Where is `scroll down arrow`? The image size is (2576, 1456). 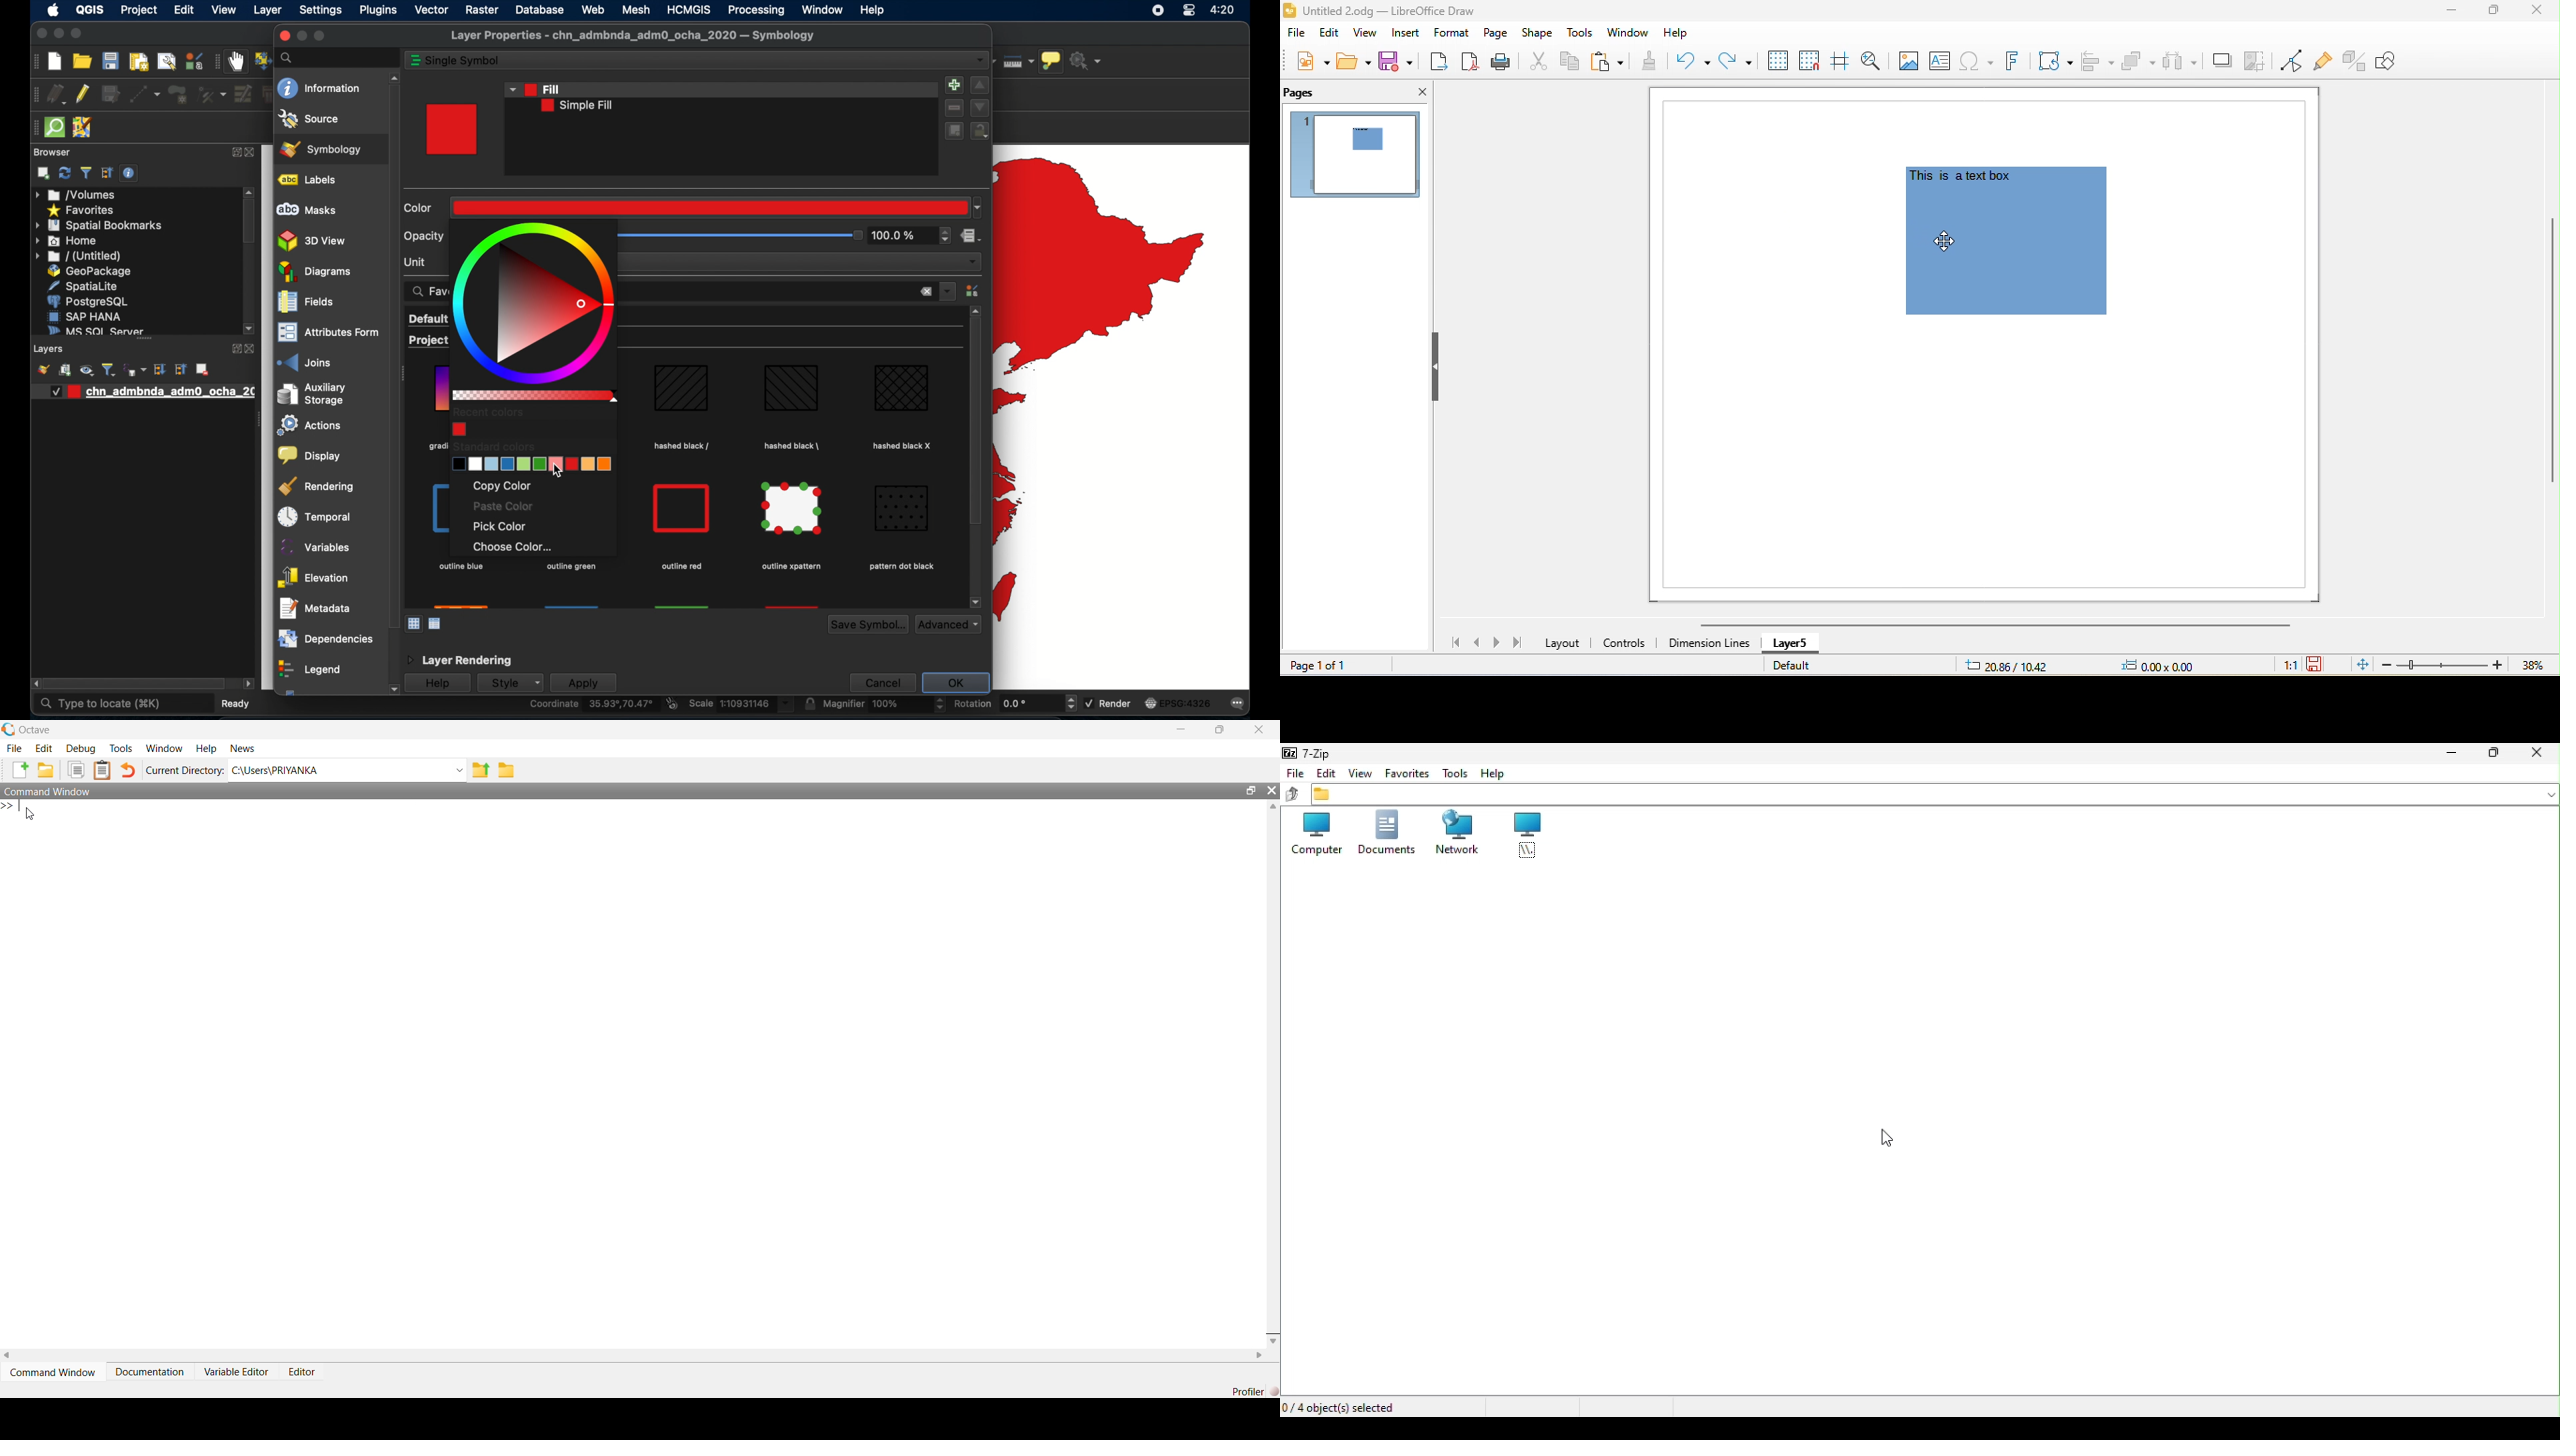
scroll down arrow is located at coordinates (975, 602).